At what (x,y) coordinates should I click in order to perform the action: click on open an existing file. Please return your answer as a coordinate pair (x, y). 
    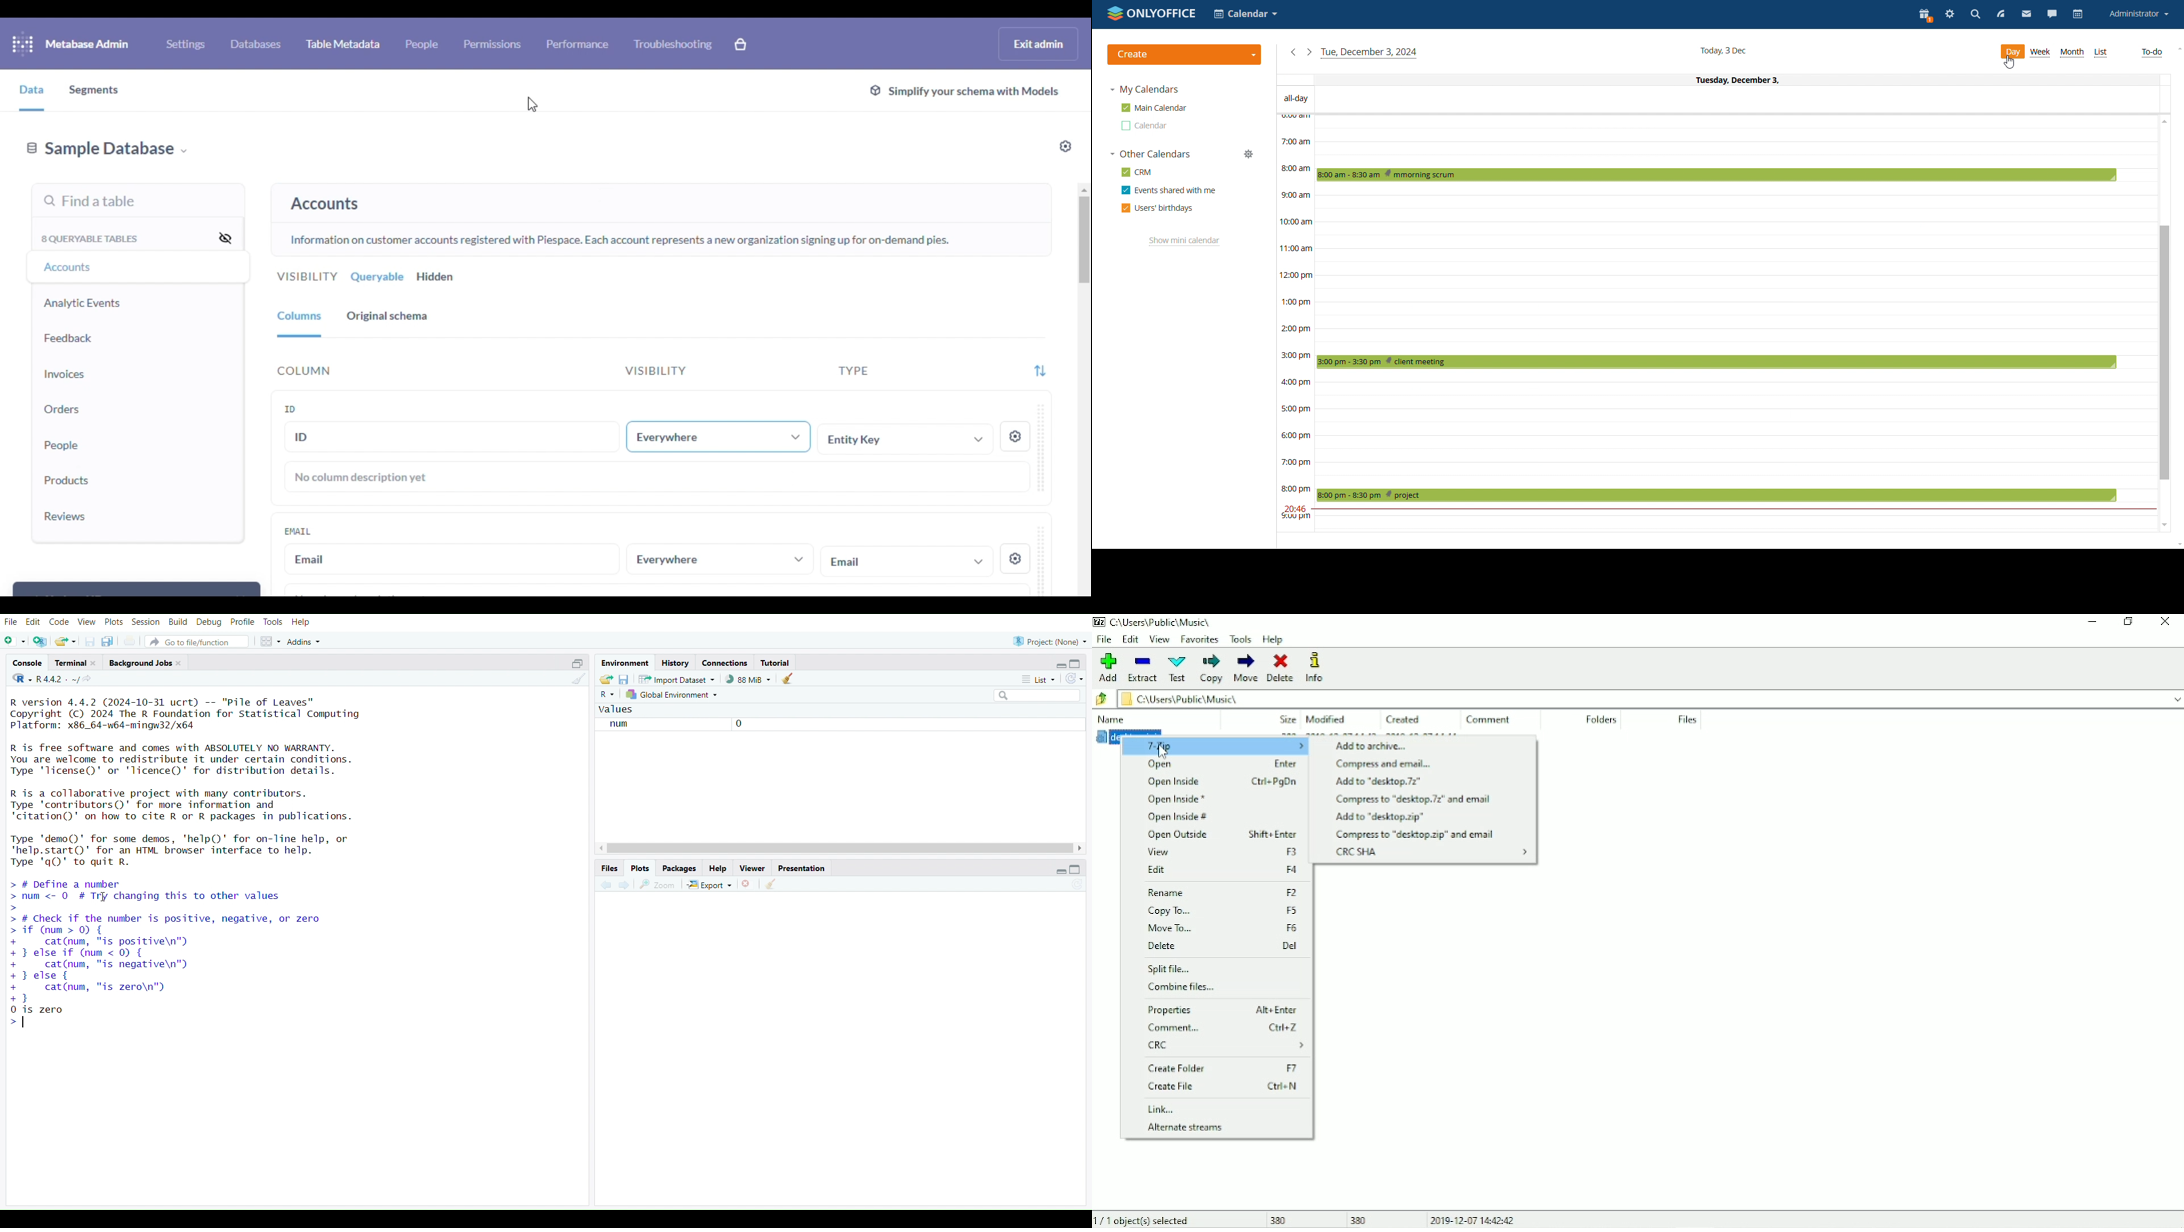
    Looking at the image, I should click on (66, 642).